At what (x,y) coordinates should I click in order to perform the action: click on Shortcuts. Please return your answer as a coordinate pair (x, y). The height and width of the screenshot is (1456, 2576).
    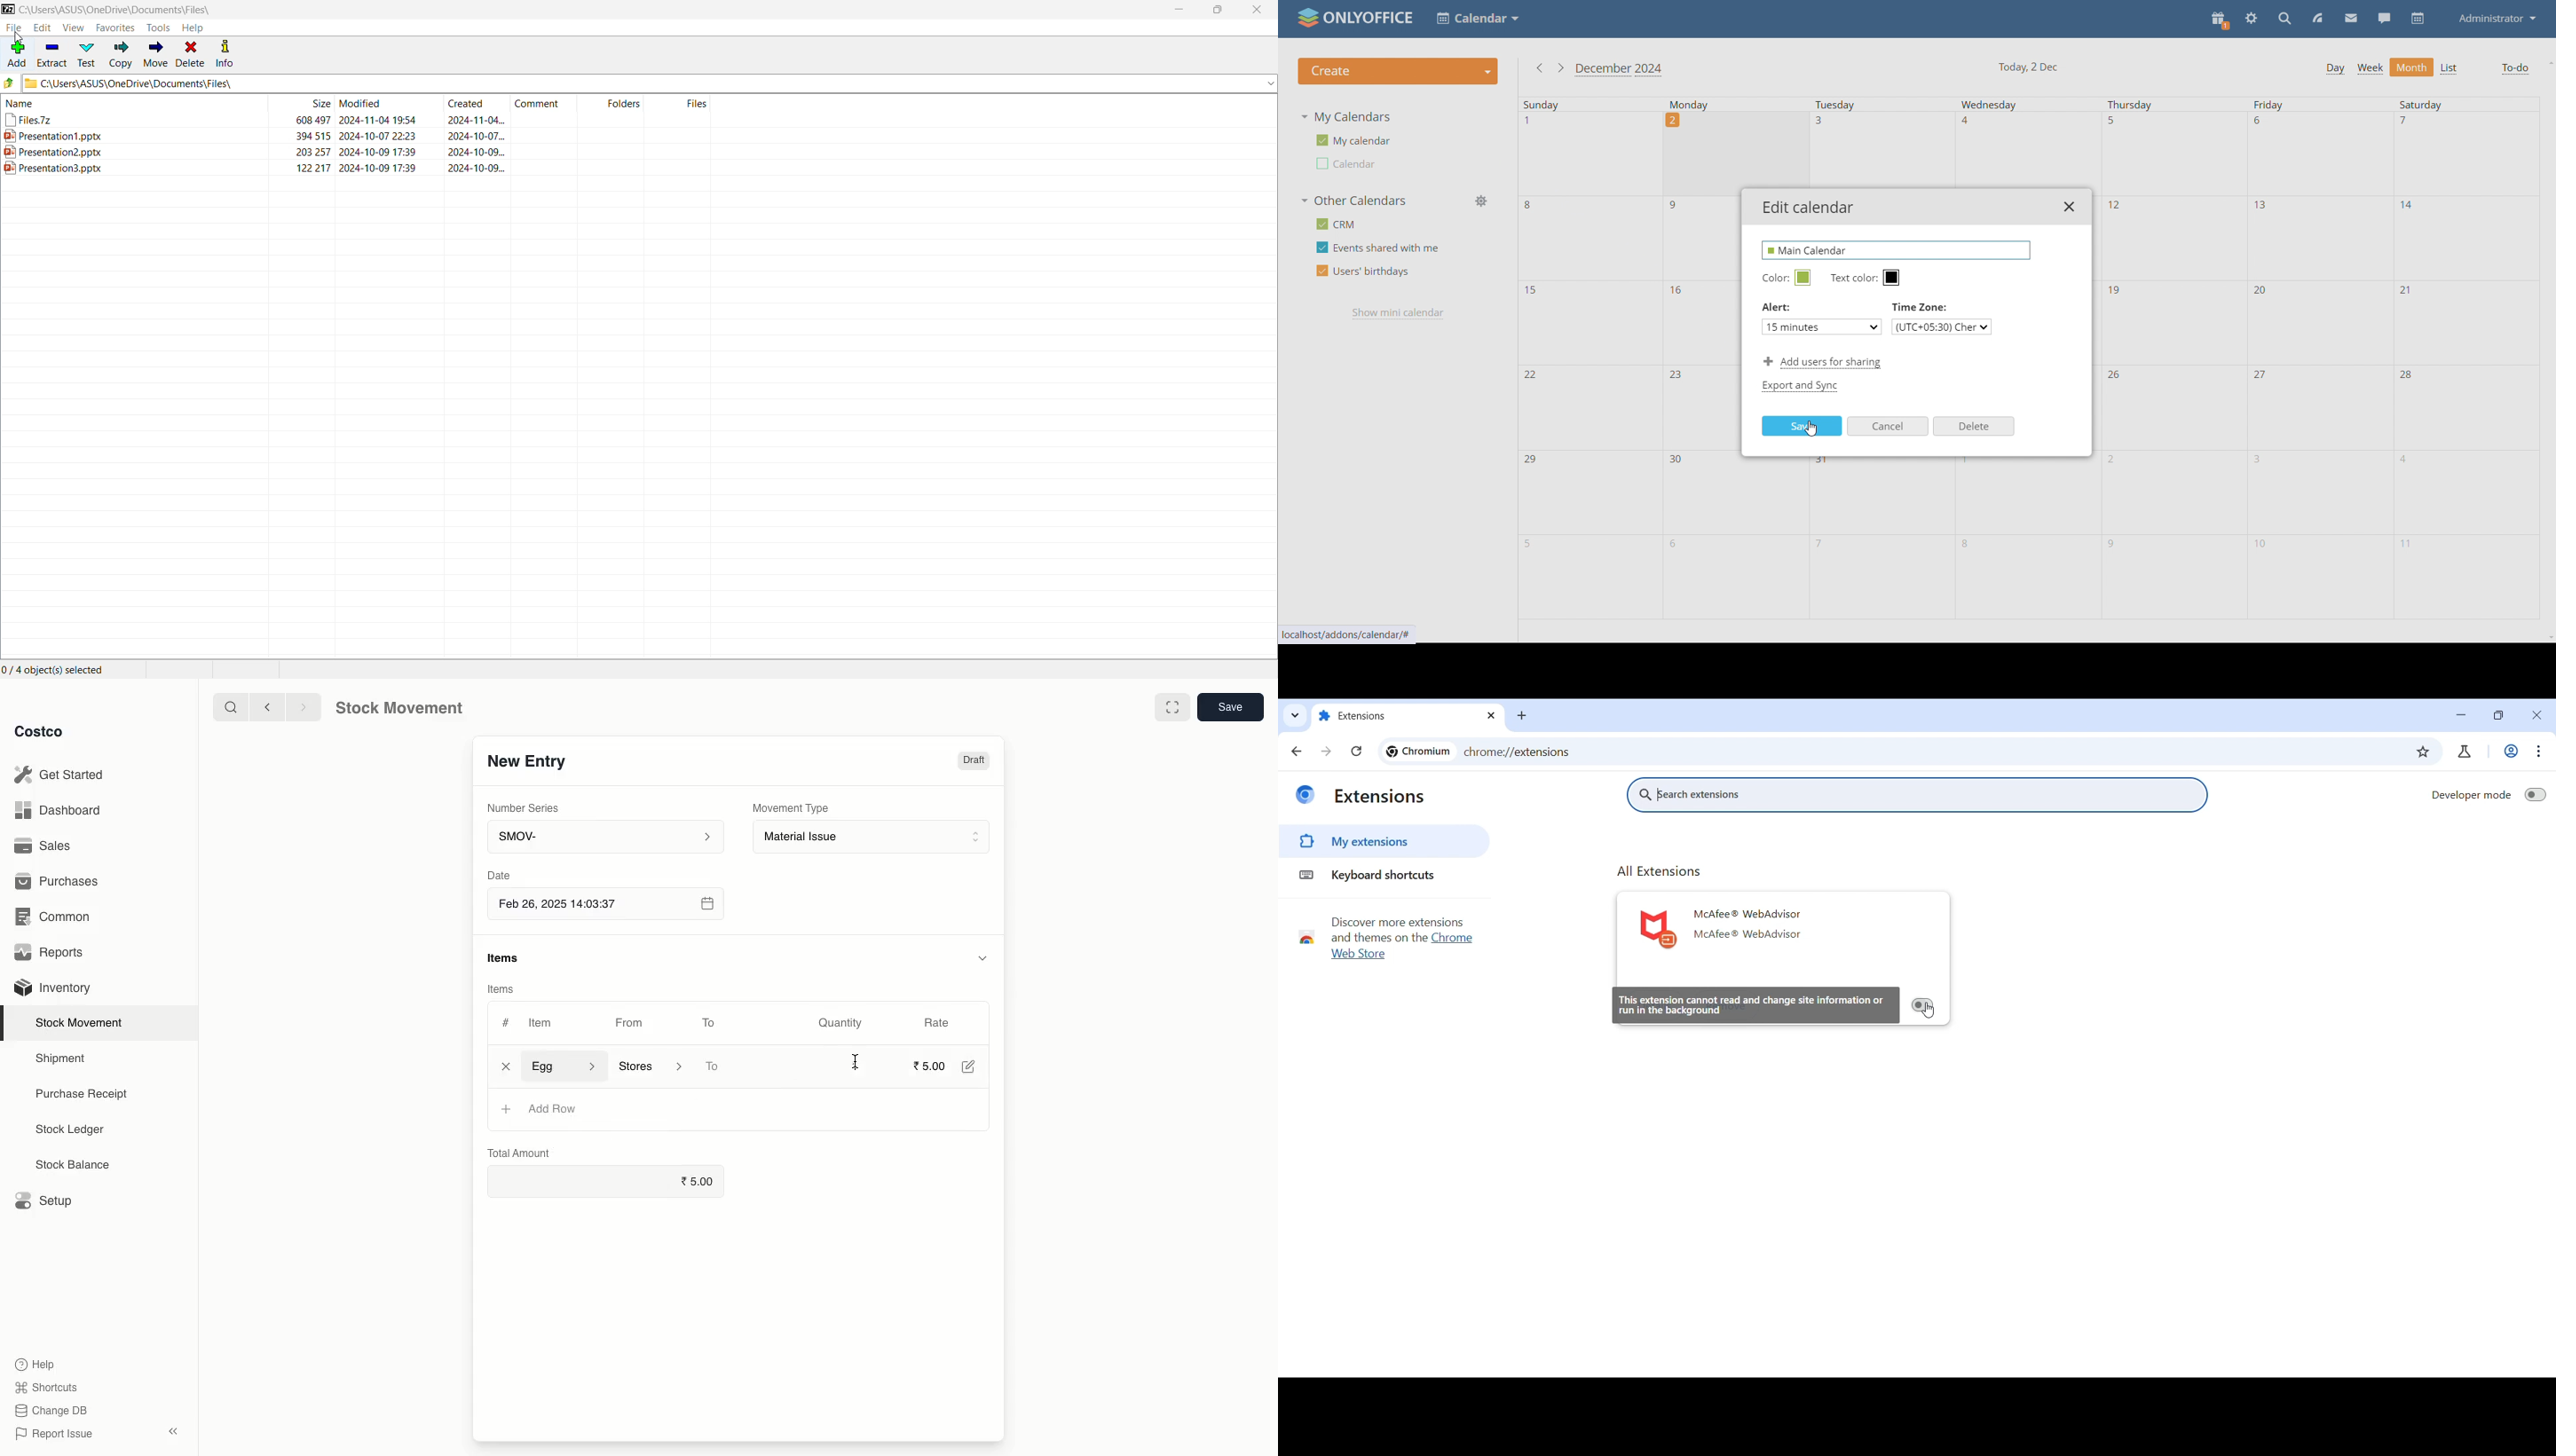
    Looking at the image, I should click on (46, 1385).